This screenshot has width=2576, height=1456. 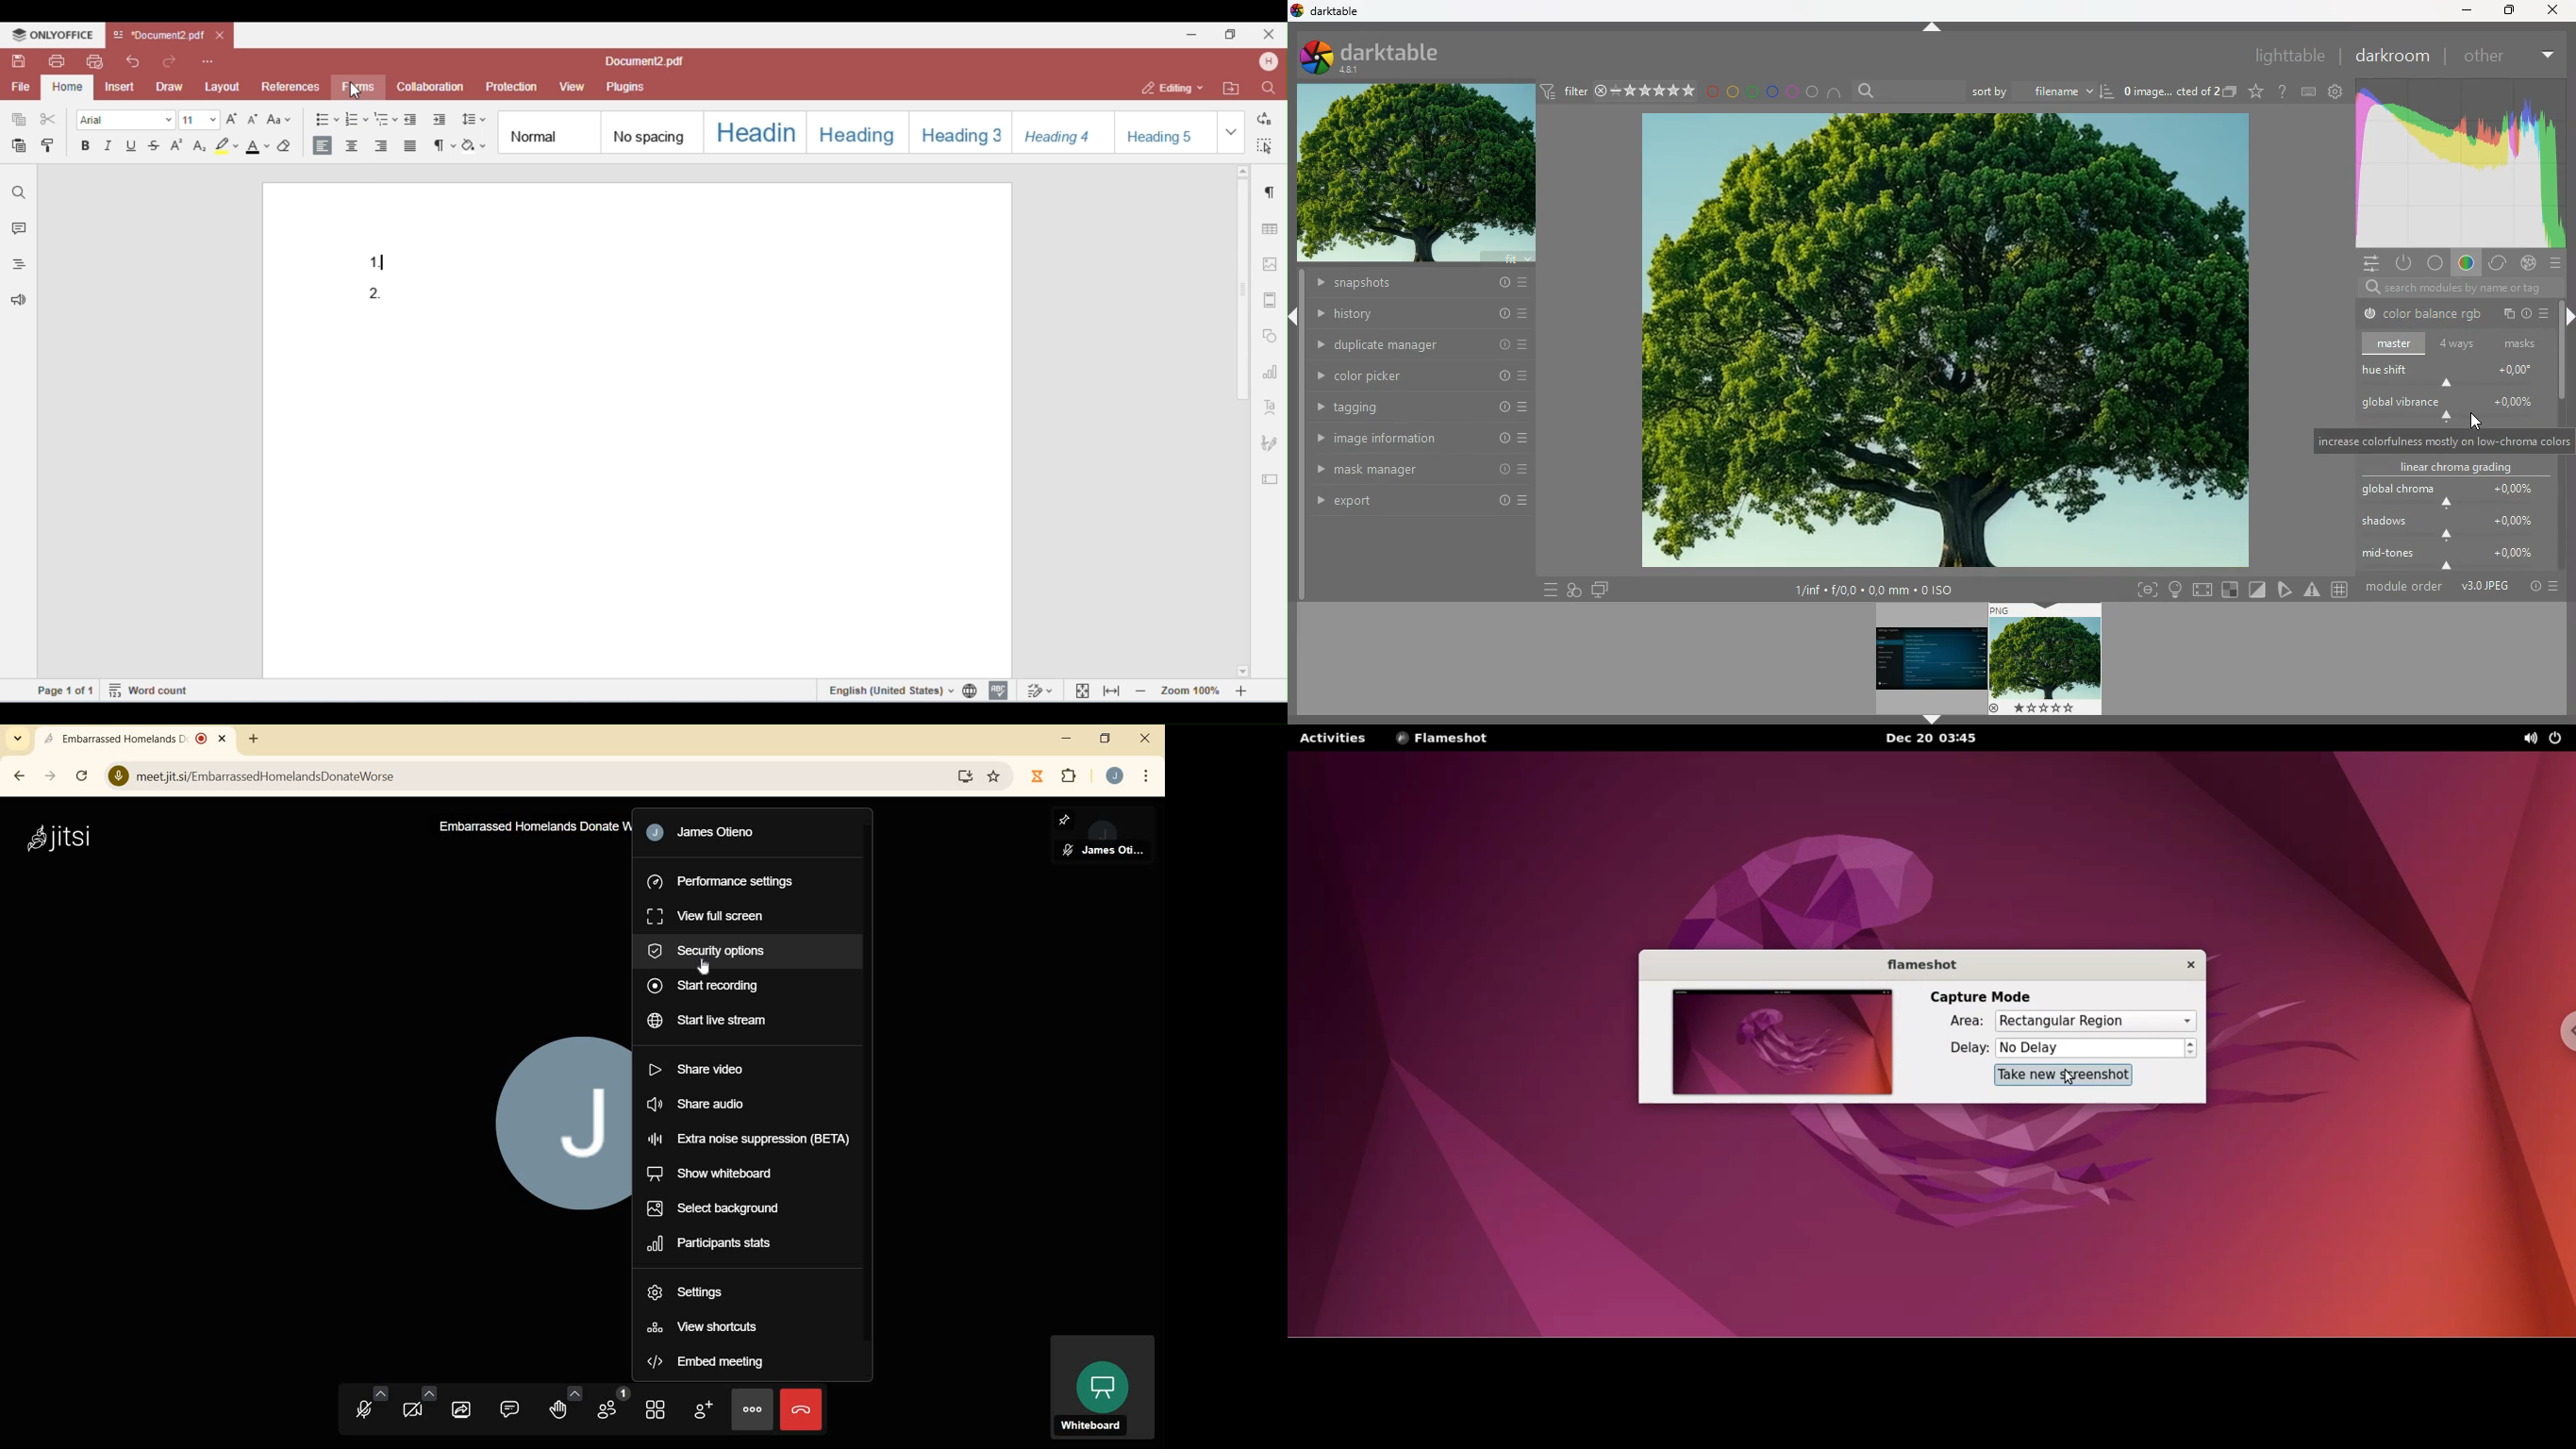 I want to click on filter, so click(x=1617, y=91).